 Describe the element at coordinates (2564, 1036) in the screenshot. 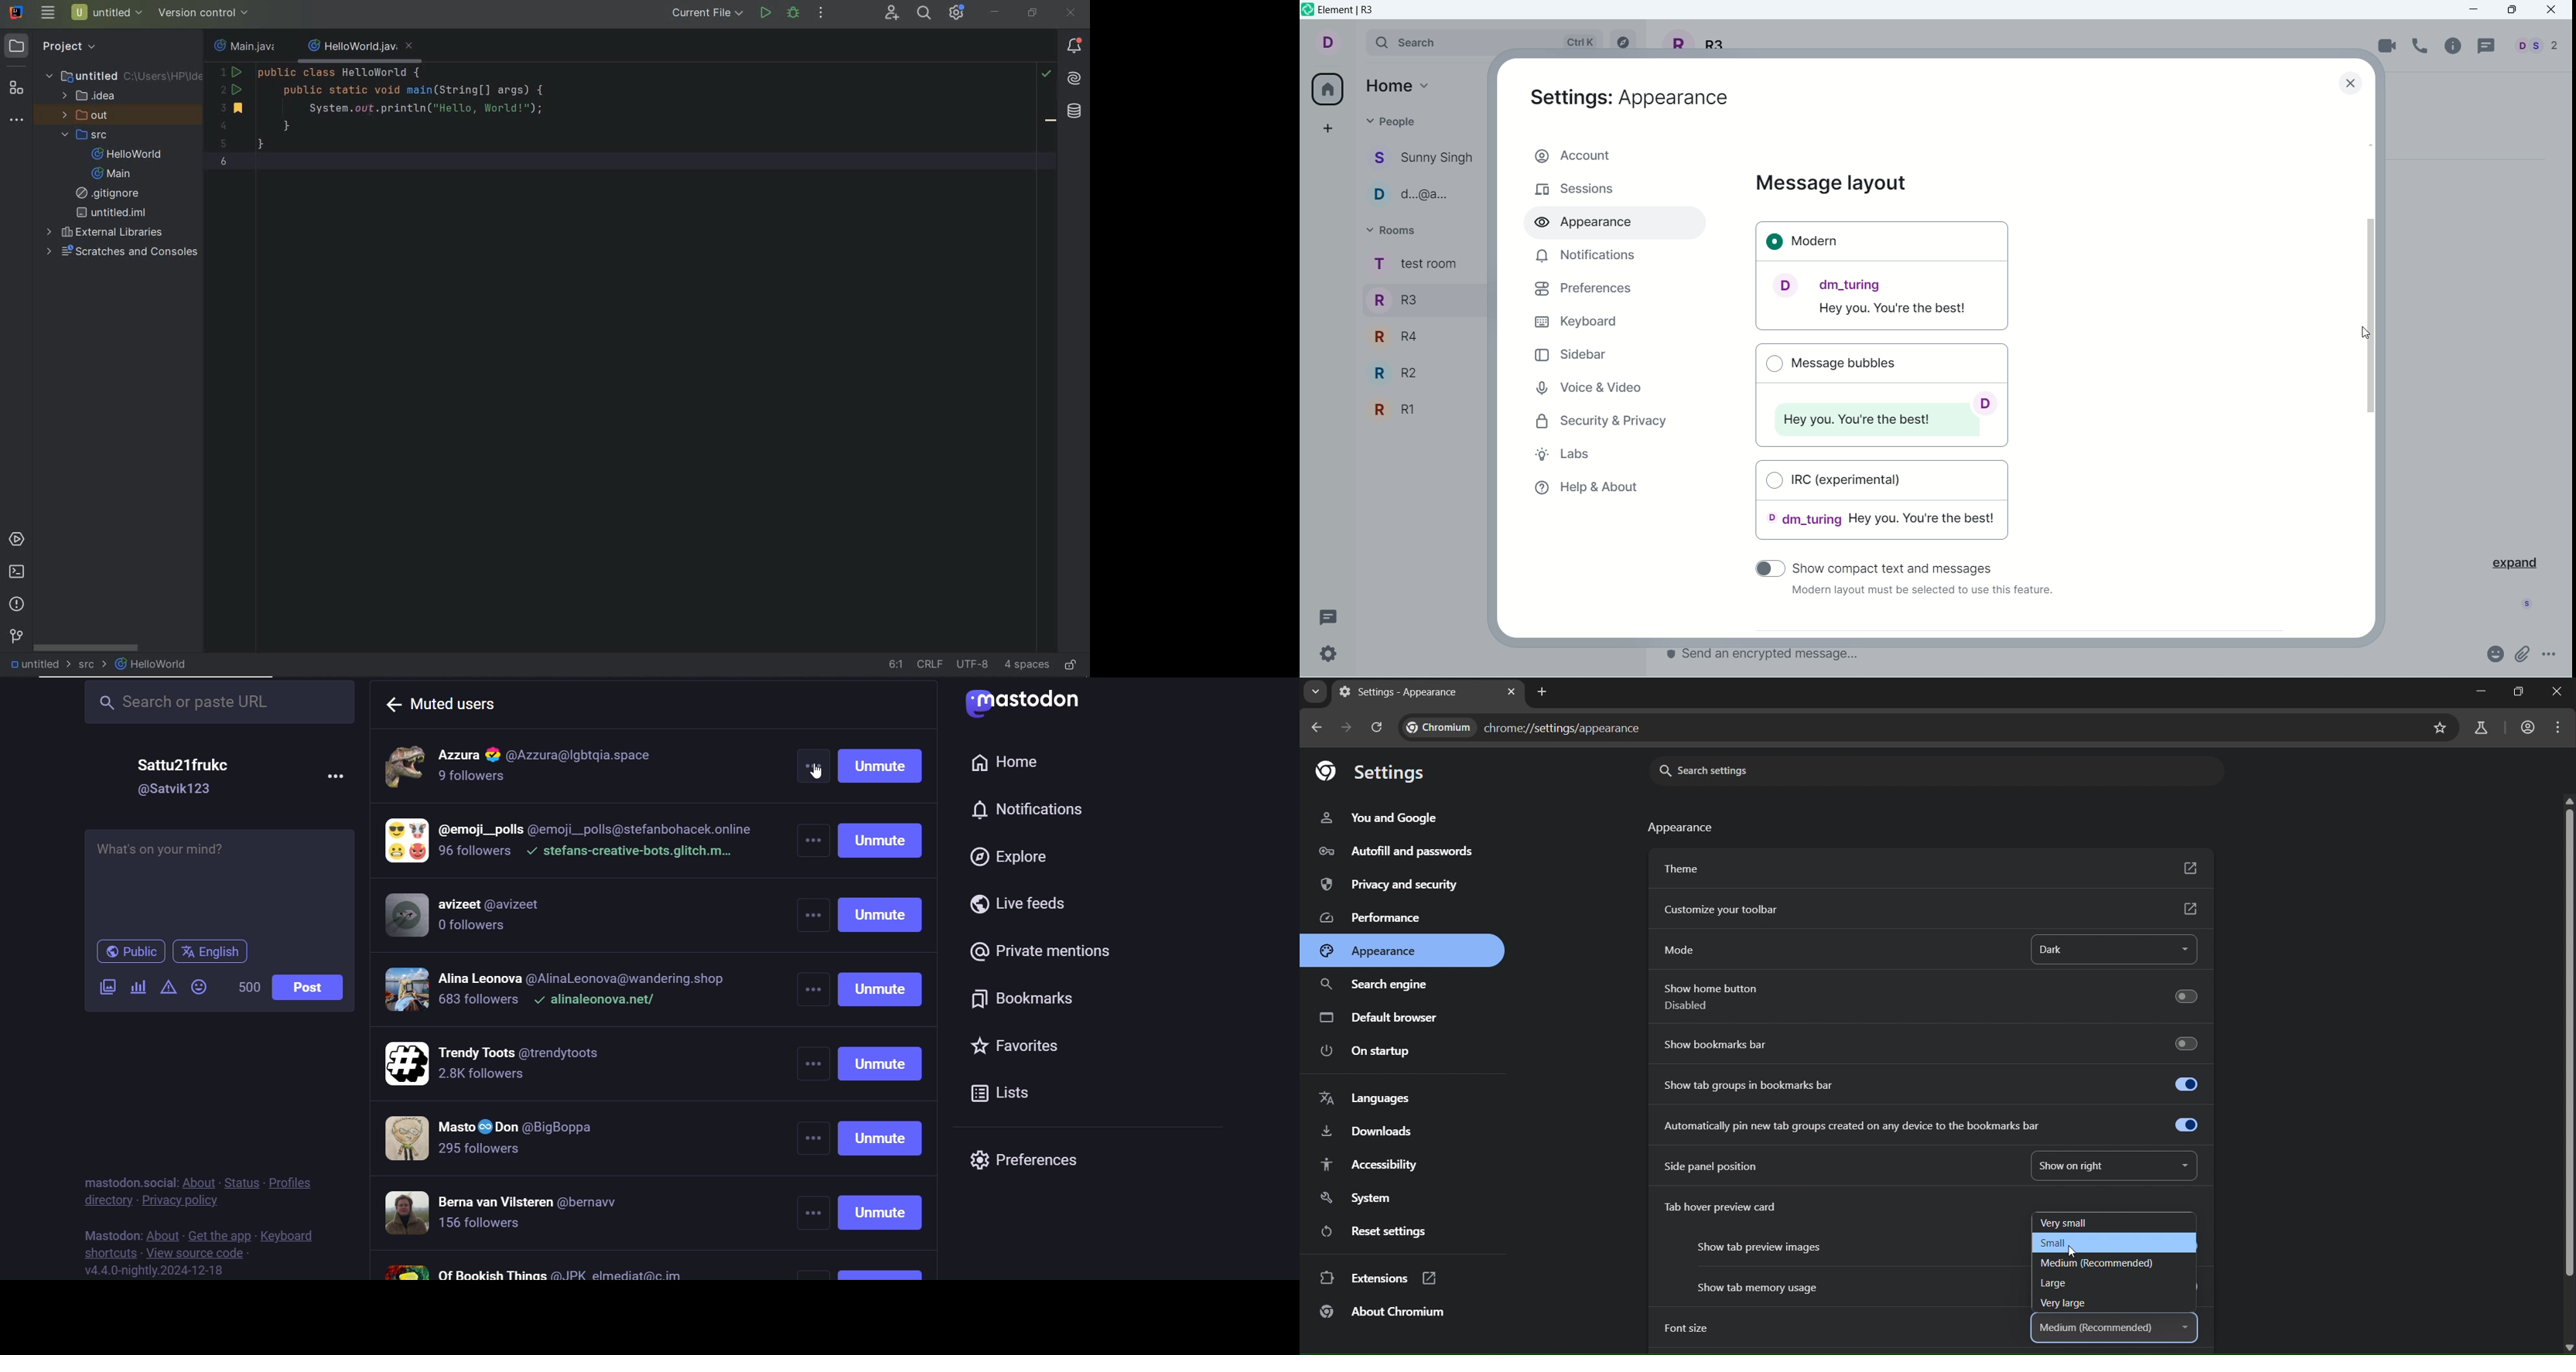

I see `scrollbar` at that location.